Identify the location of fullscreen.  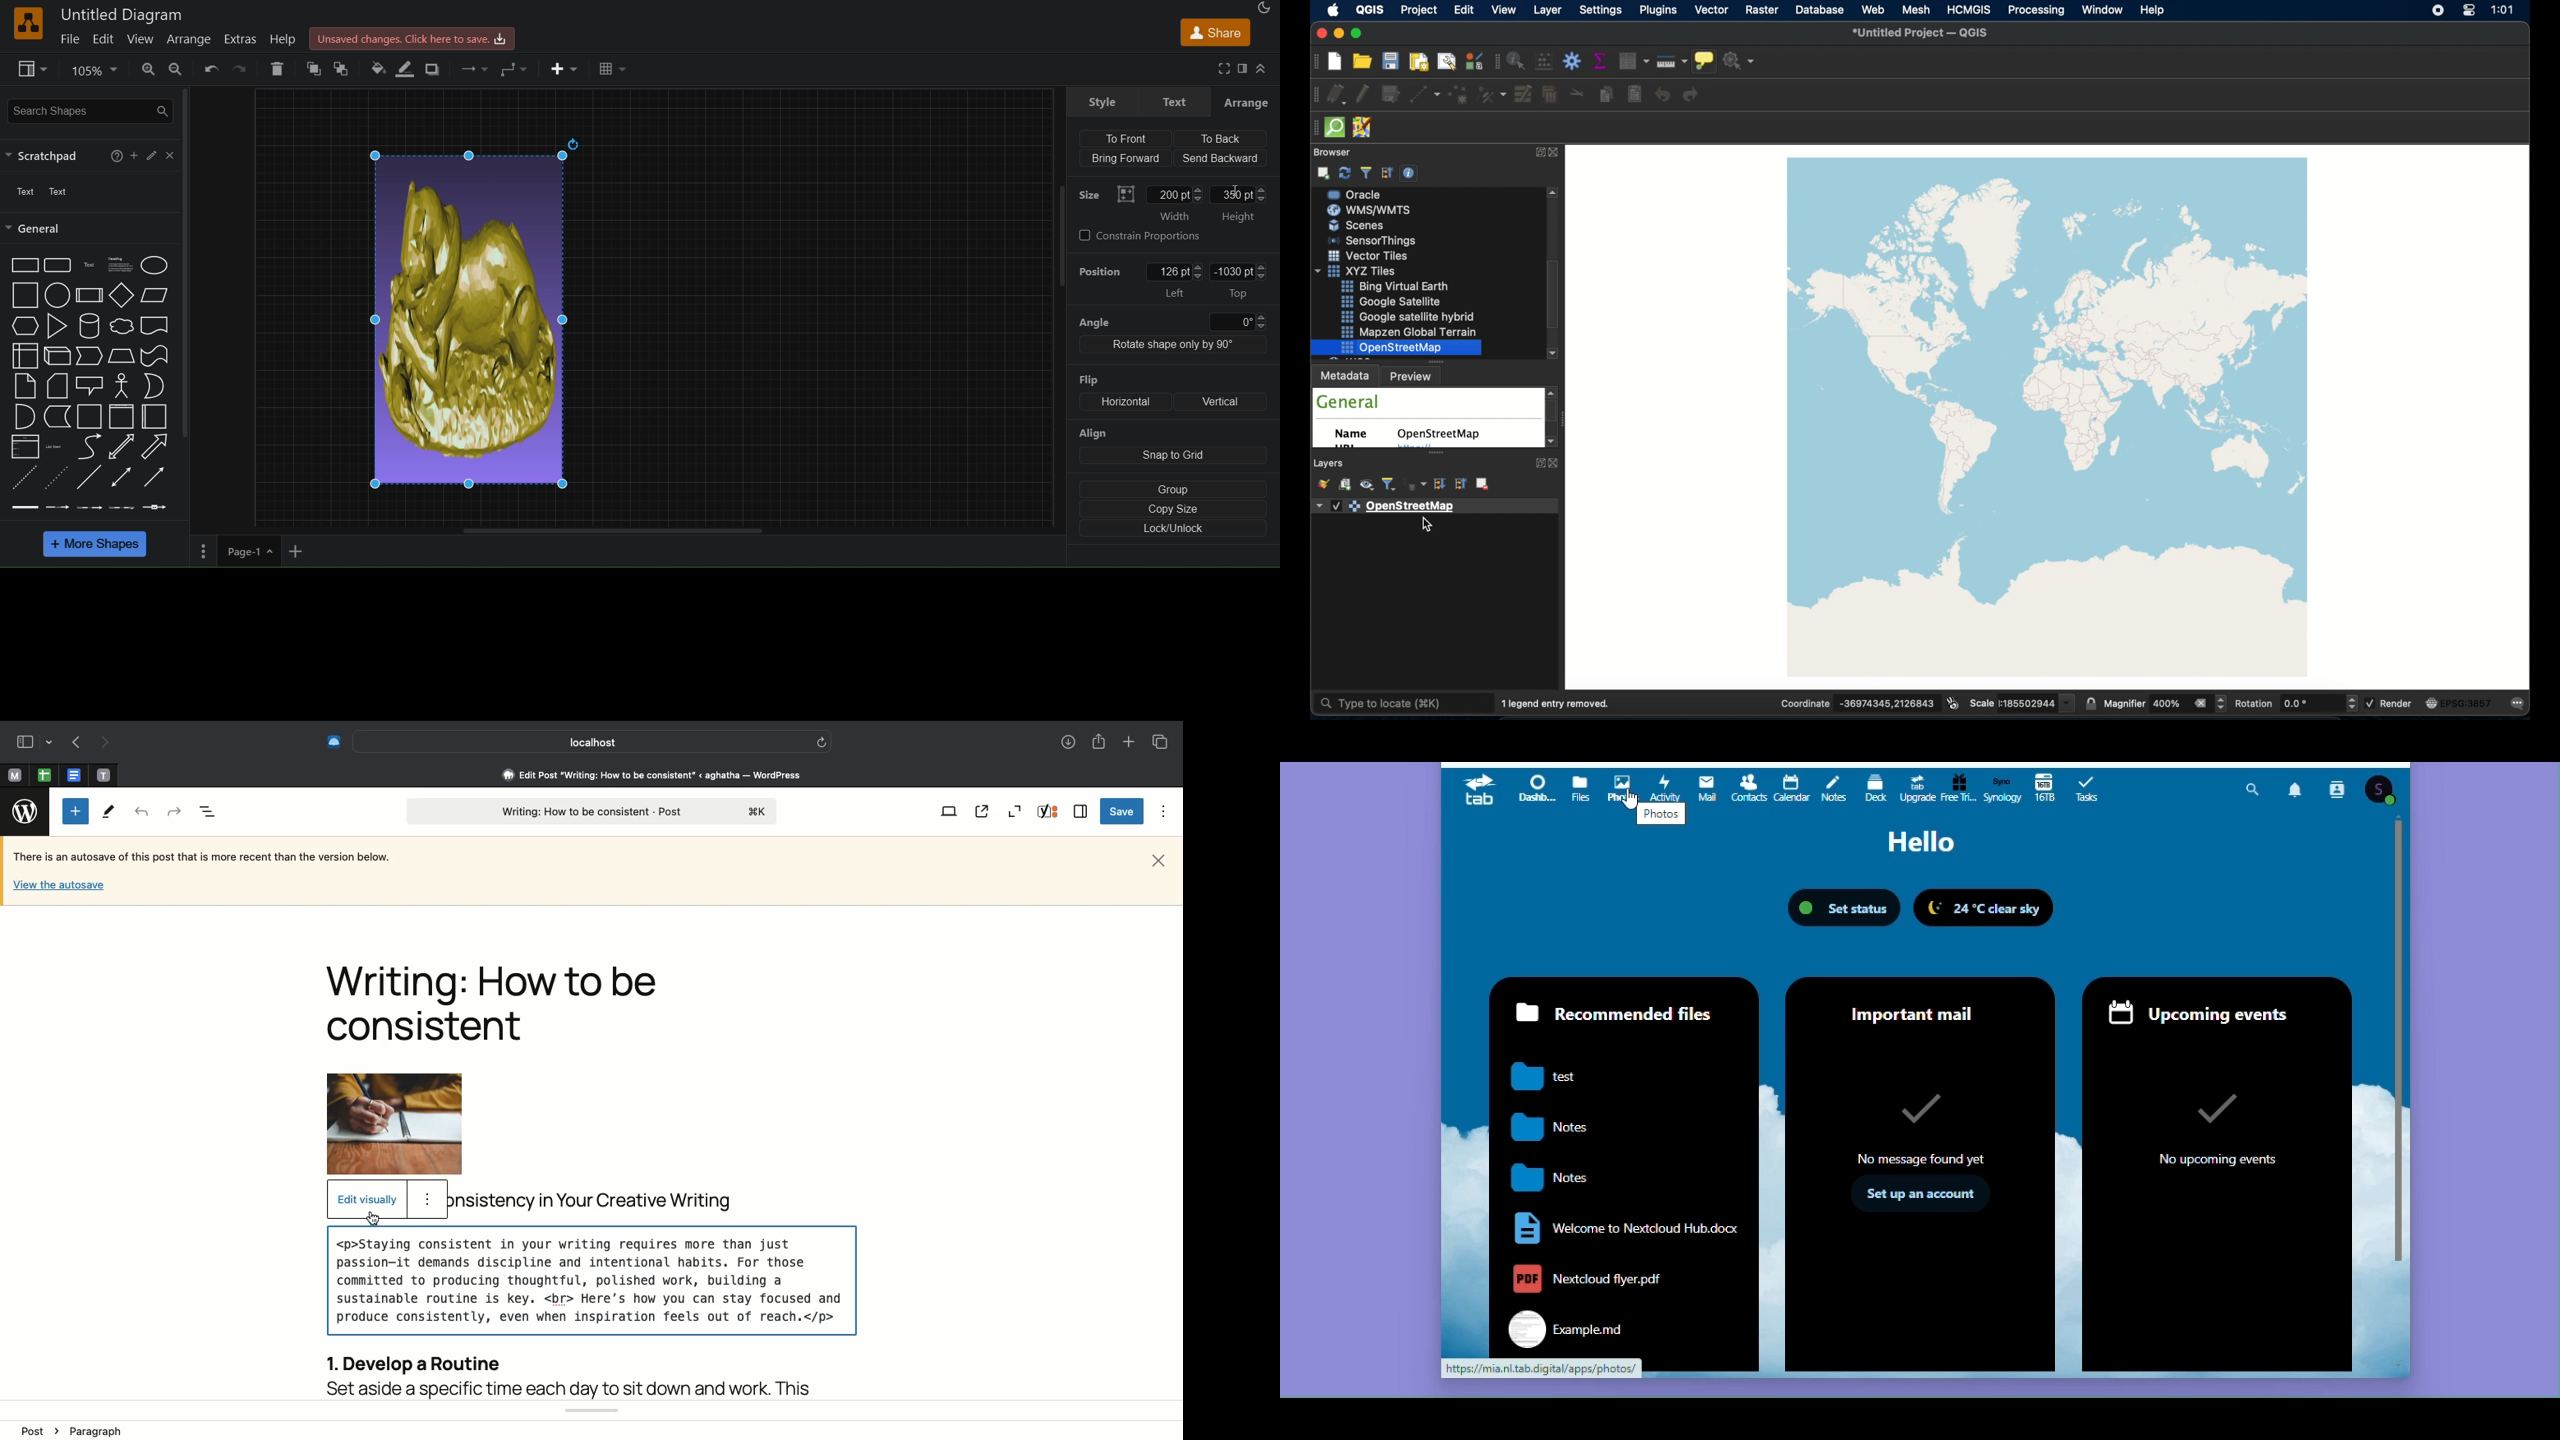
(1224, 69).